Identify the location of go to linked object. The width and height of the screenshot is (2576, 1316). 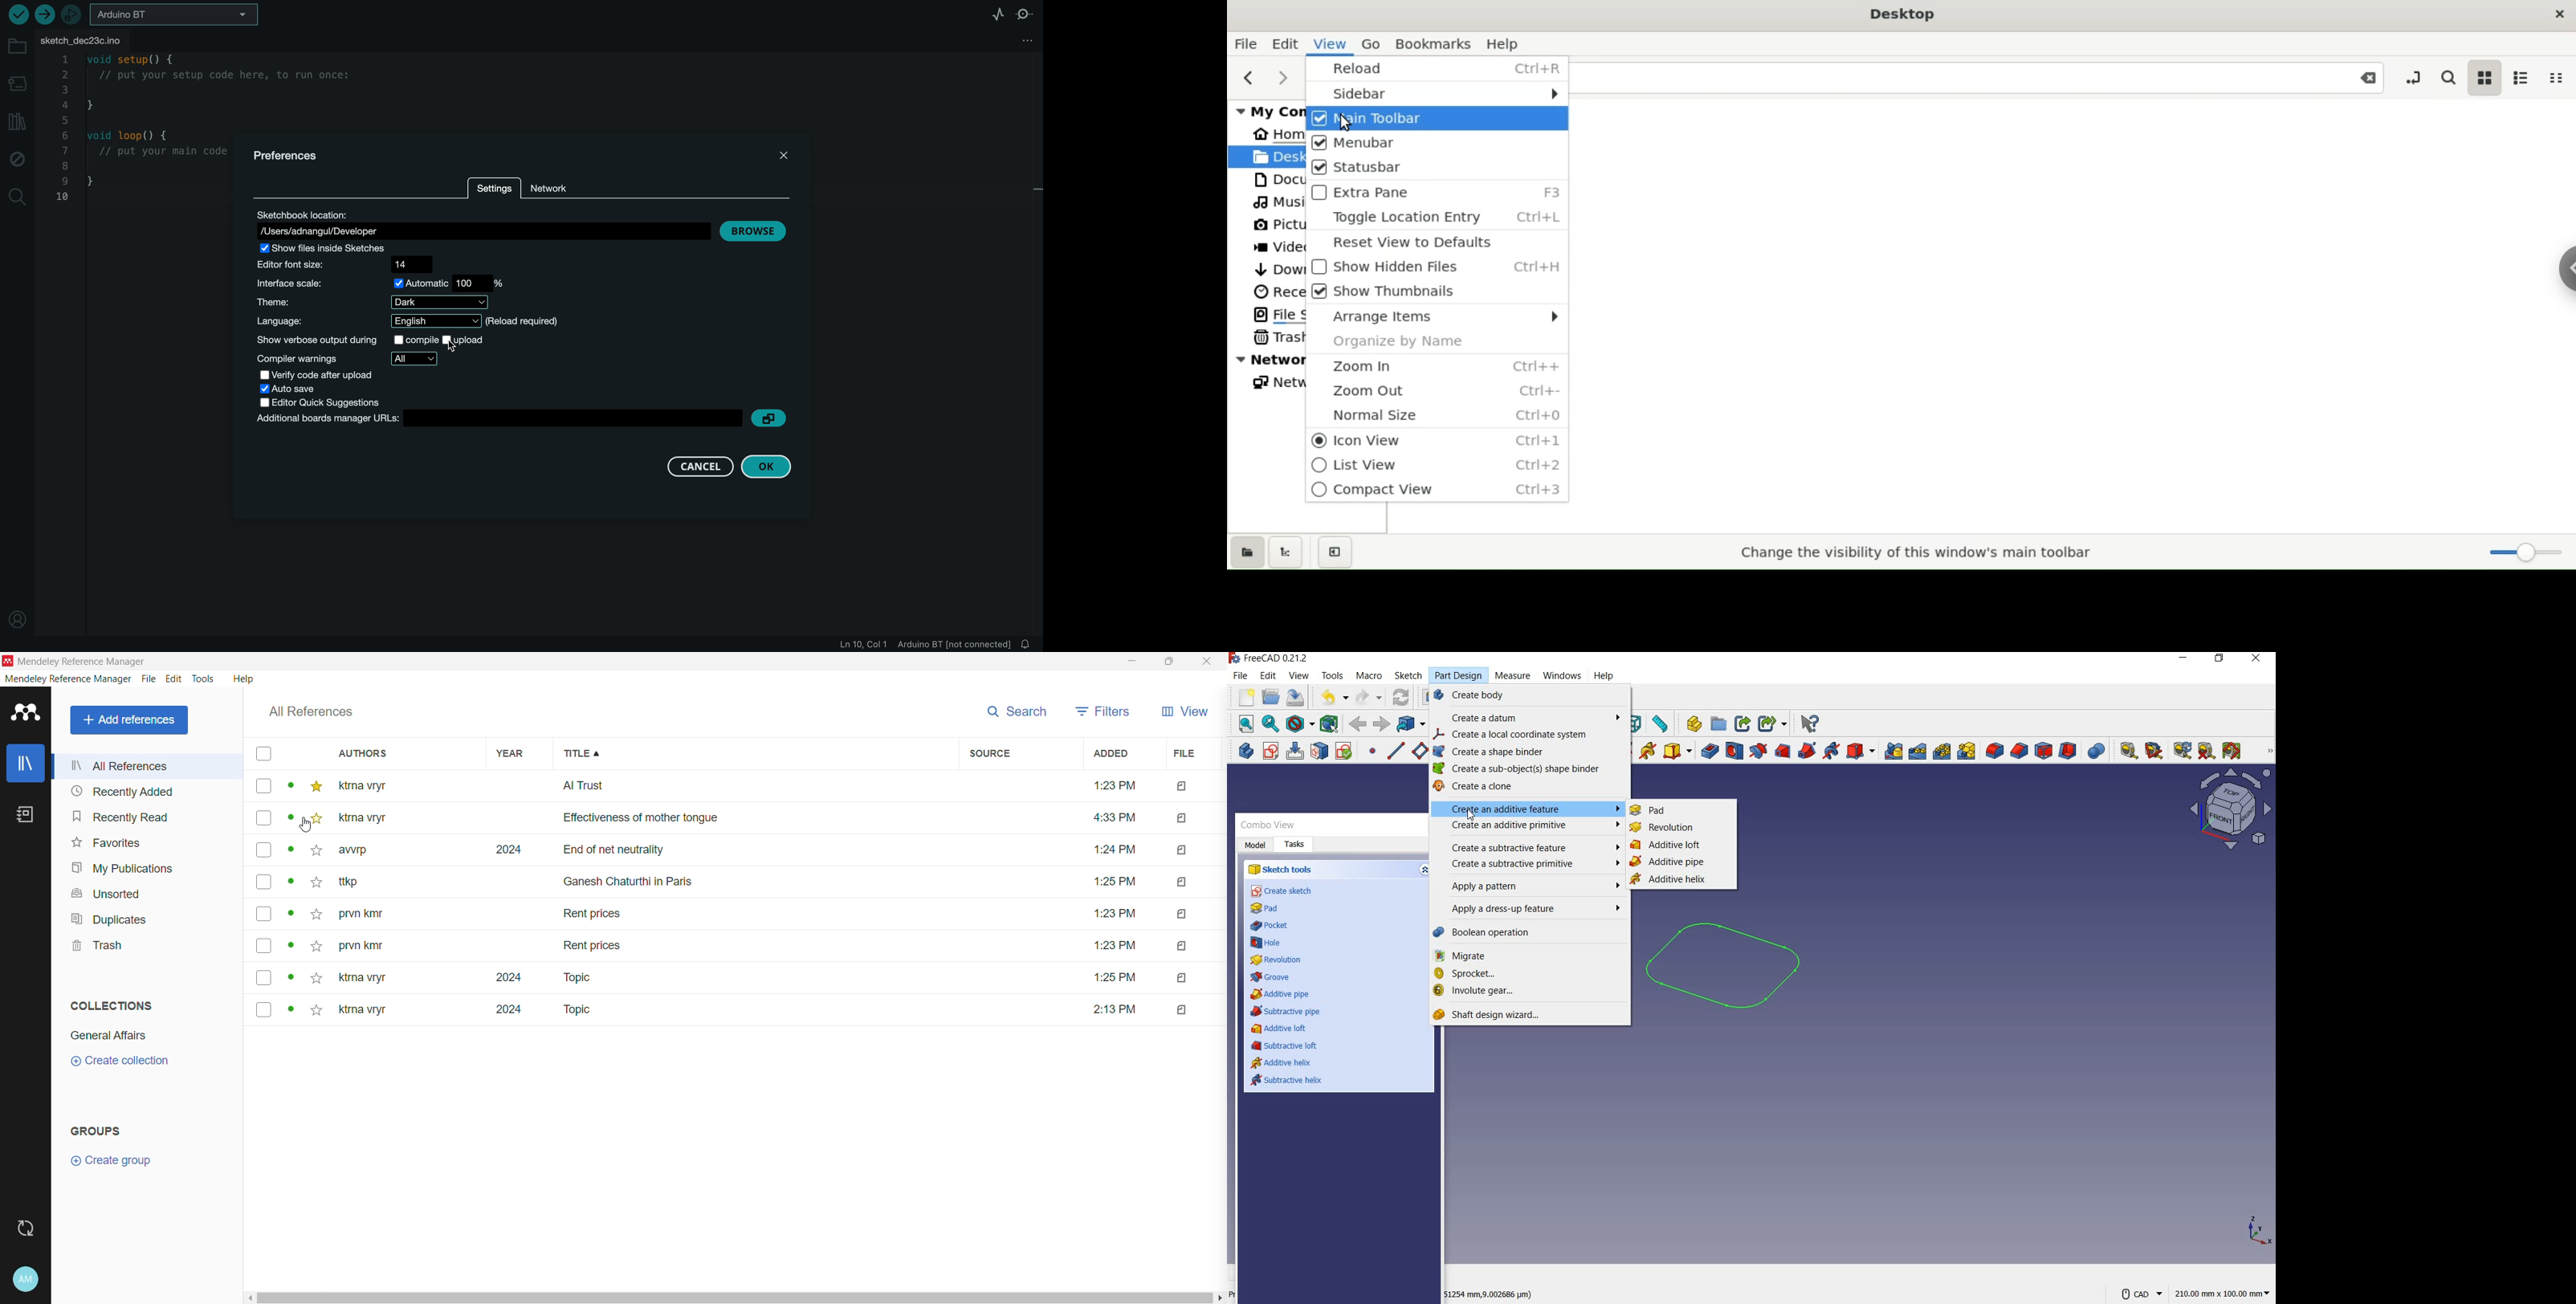
(1411, 724).